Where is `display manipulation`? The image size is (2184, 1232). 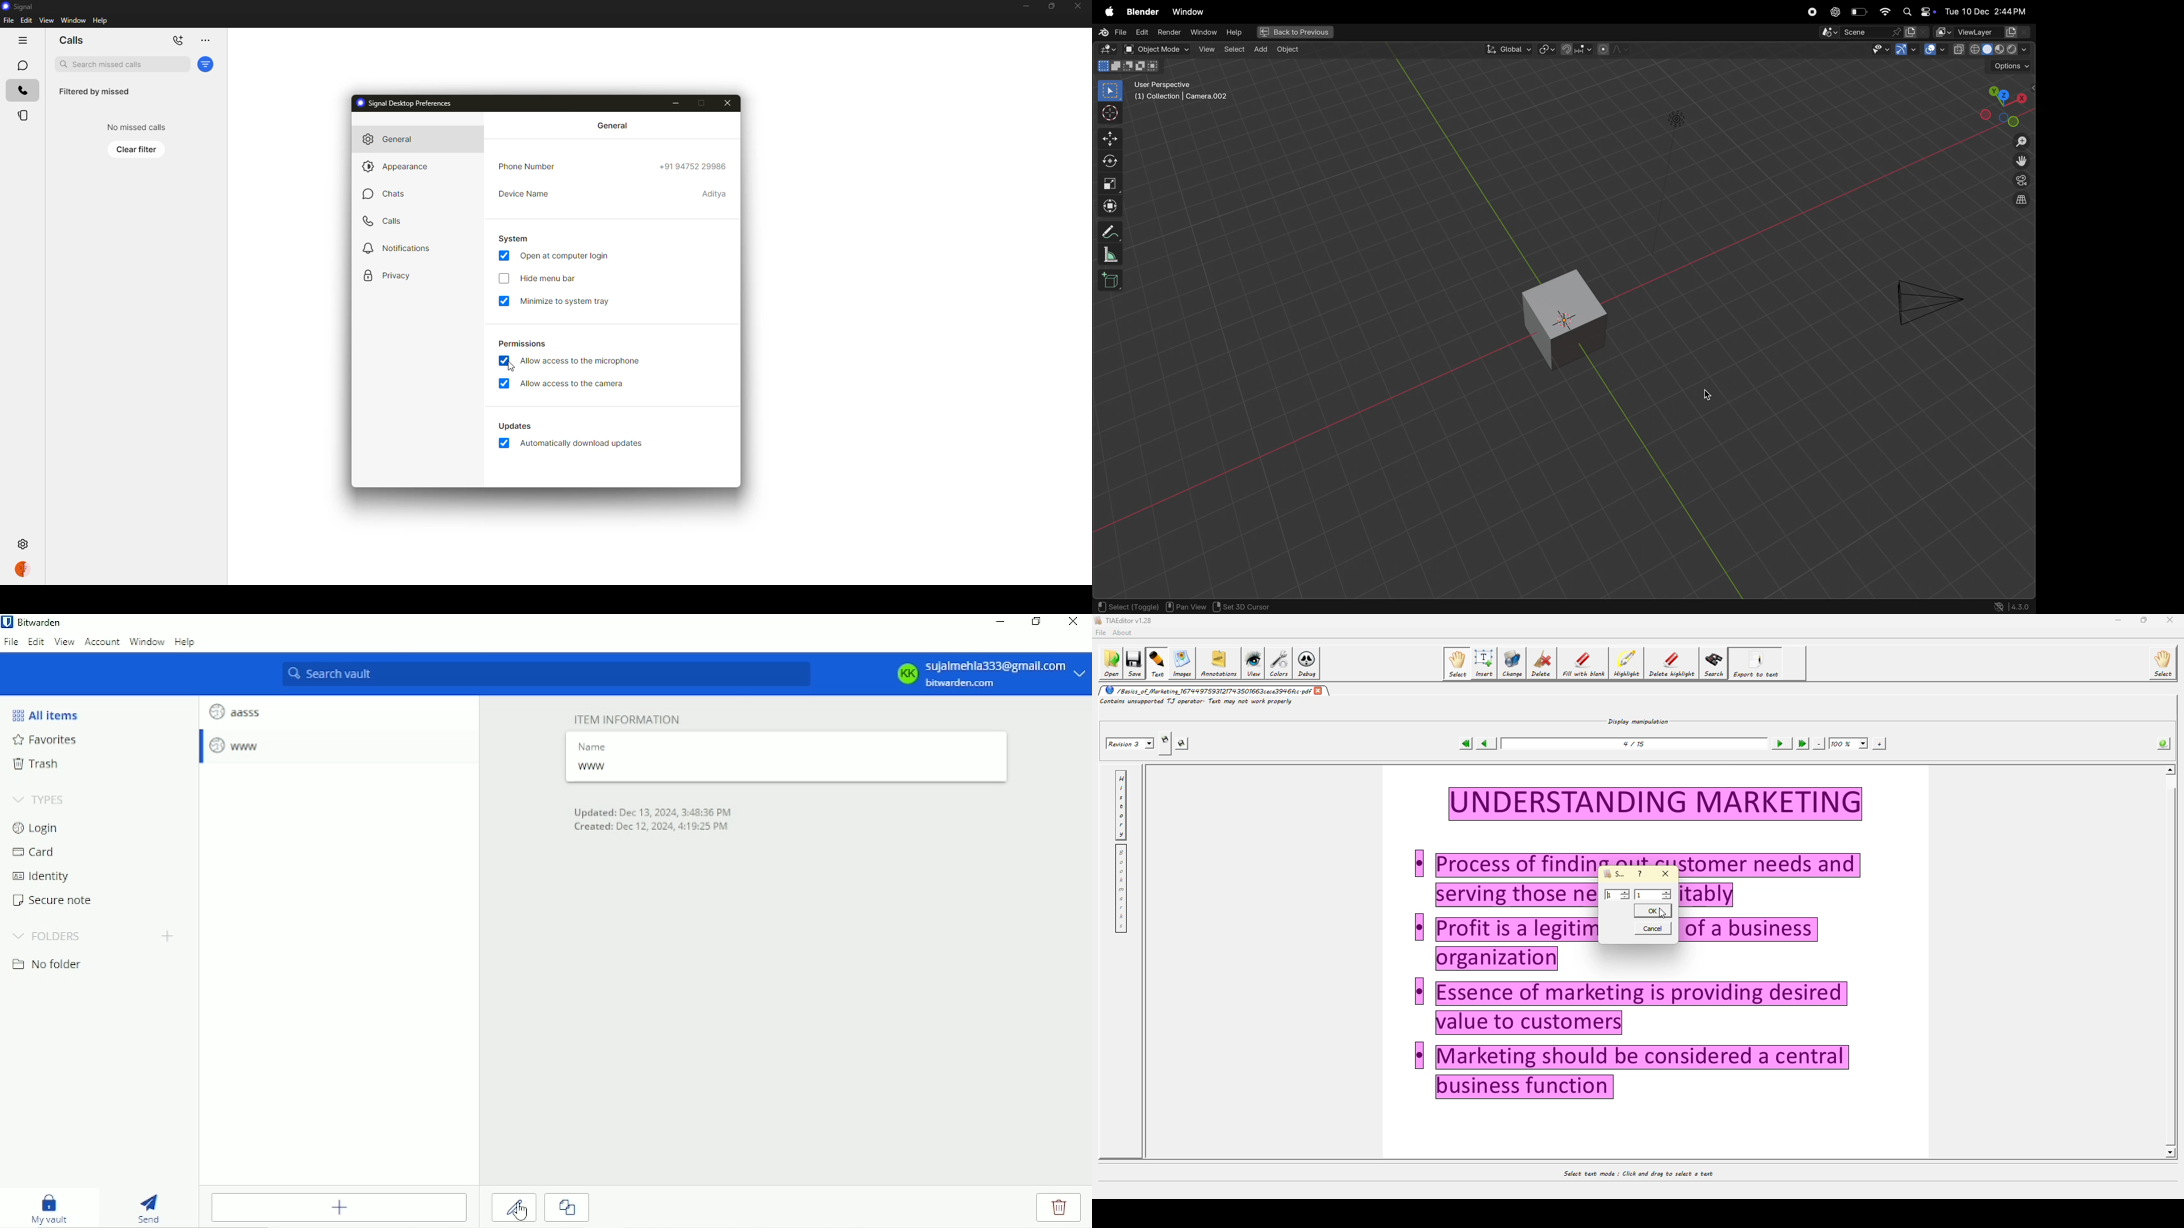 display manipulation is located at coordinates (1637, 720).